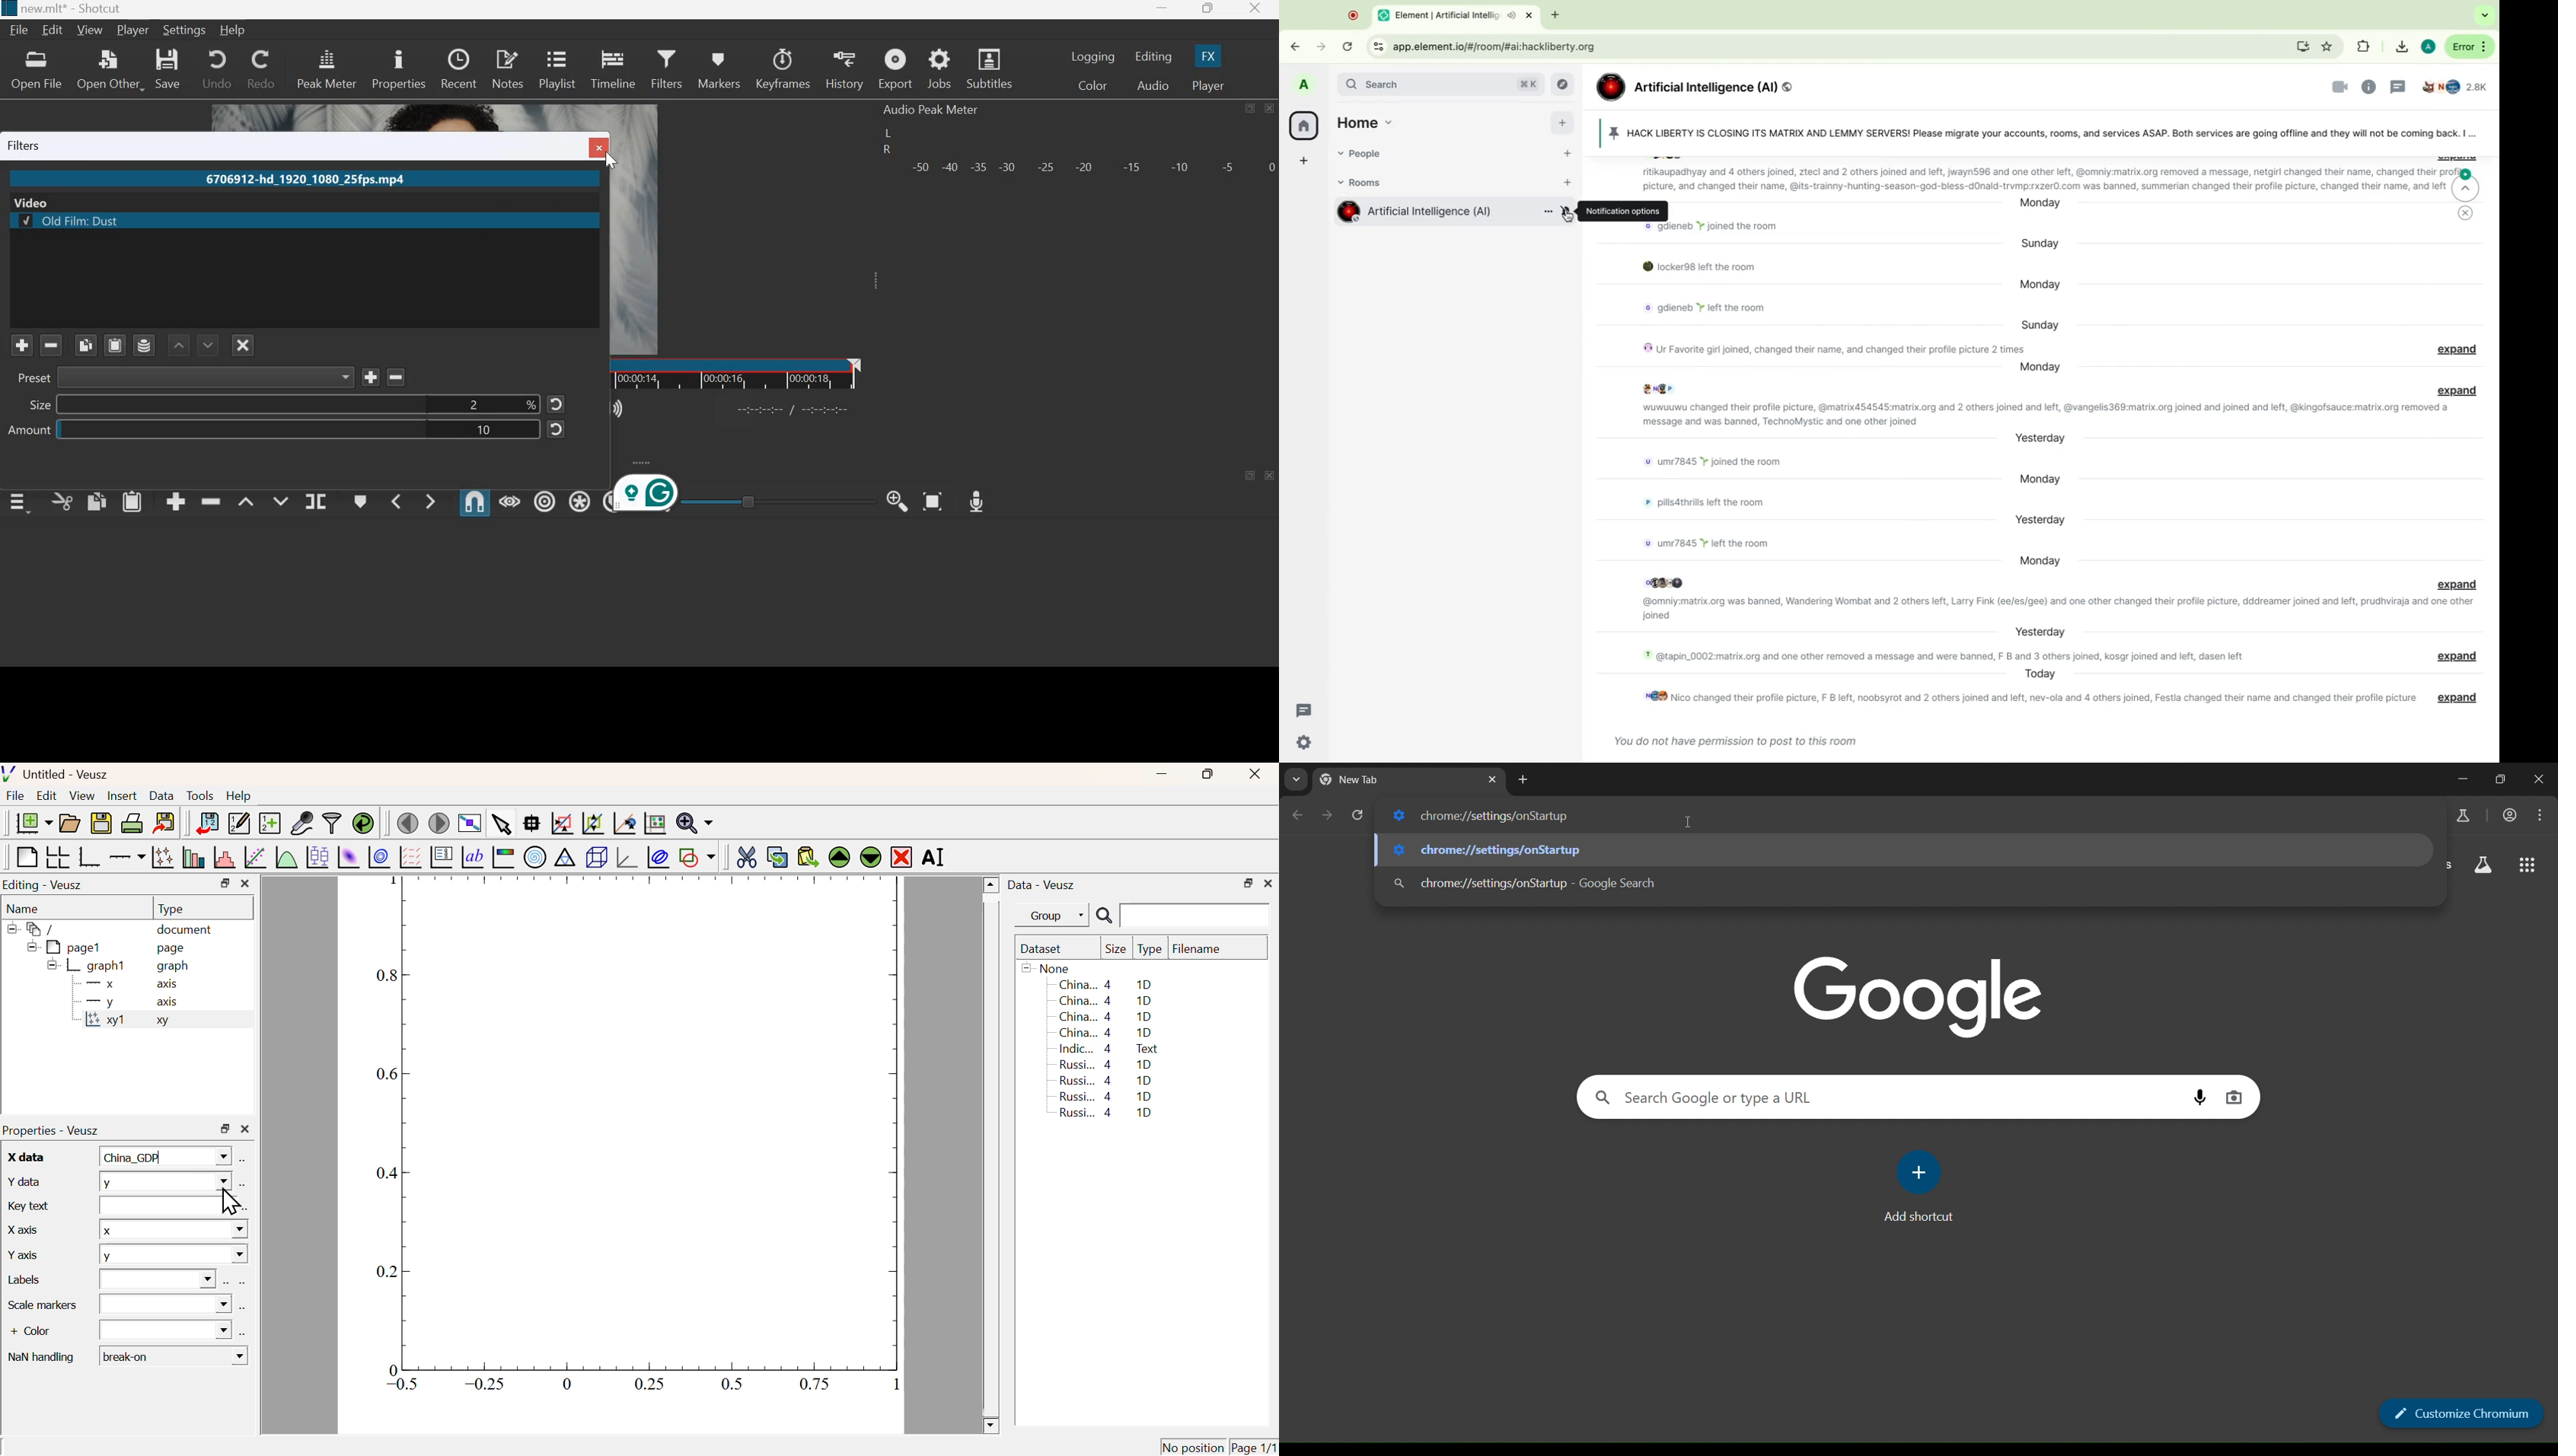  Describe the element at coordinates (474, 502) in the screenshot. I see `Snap` at that location.